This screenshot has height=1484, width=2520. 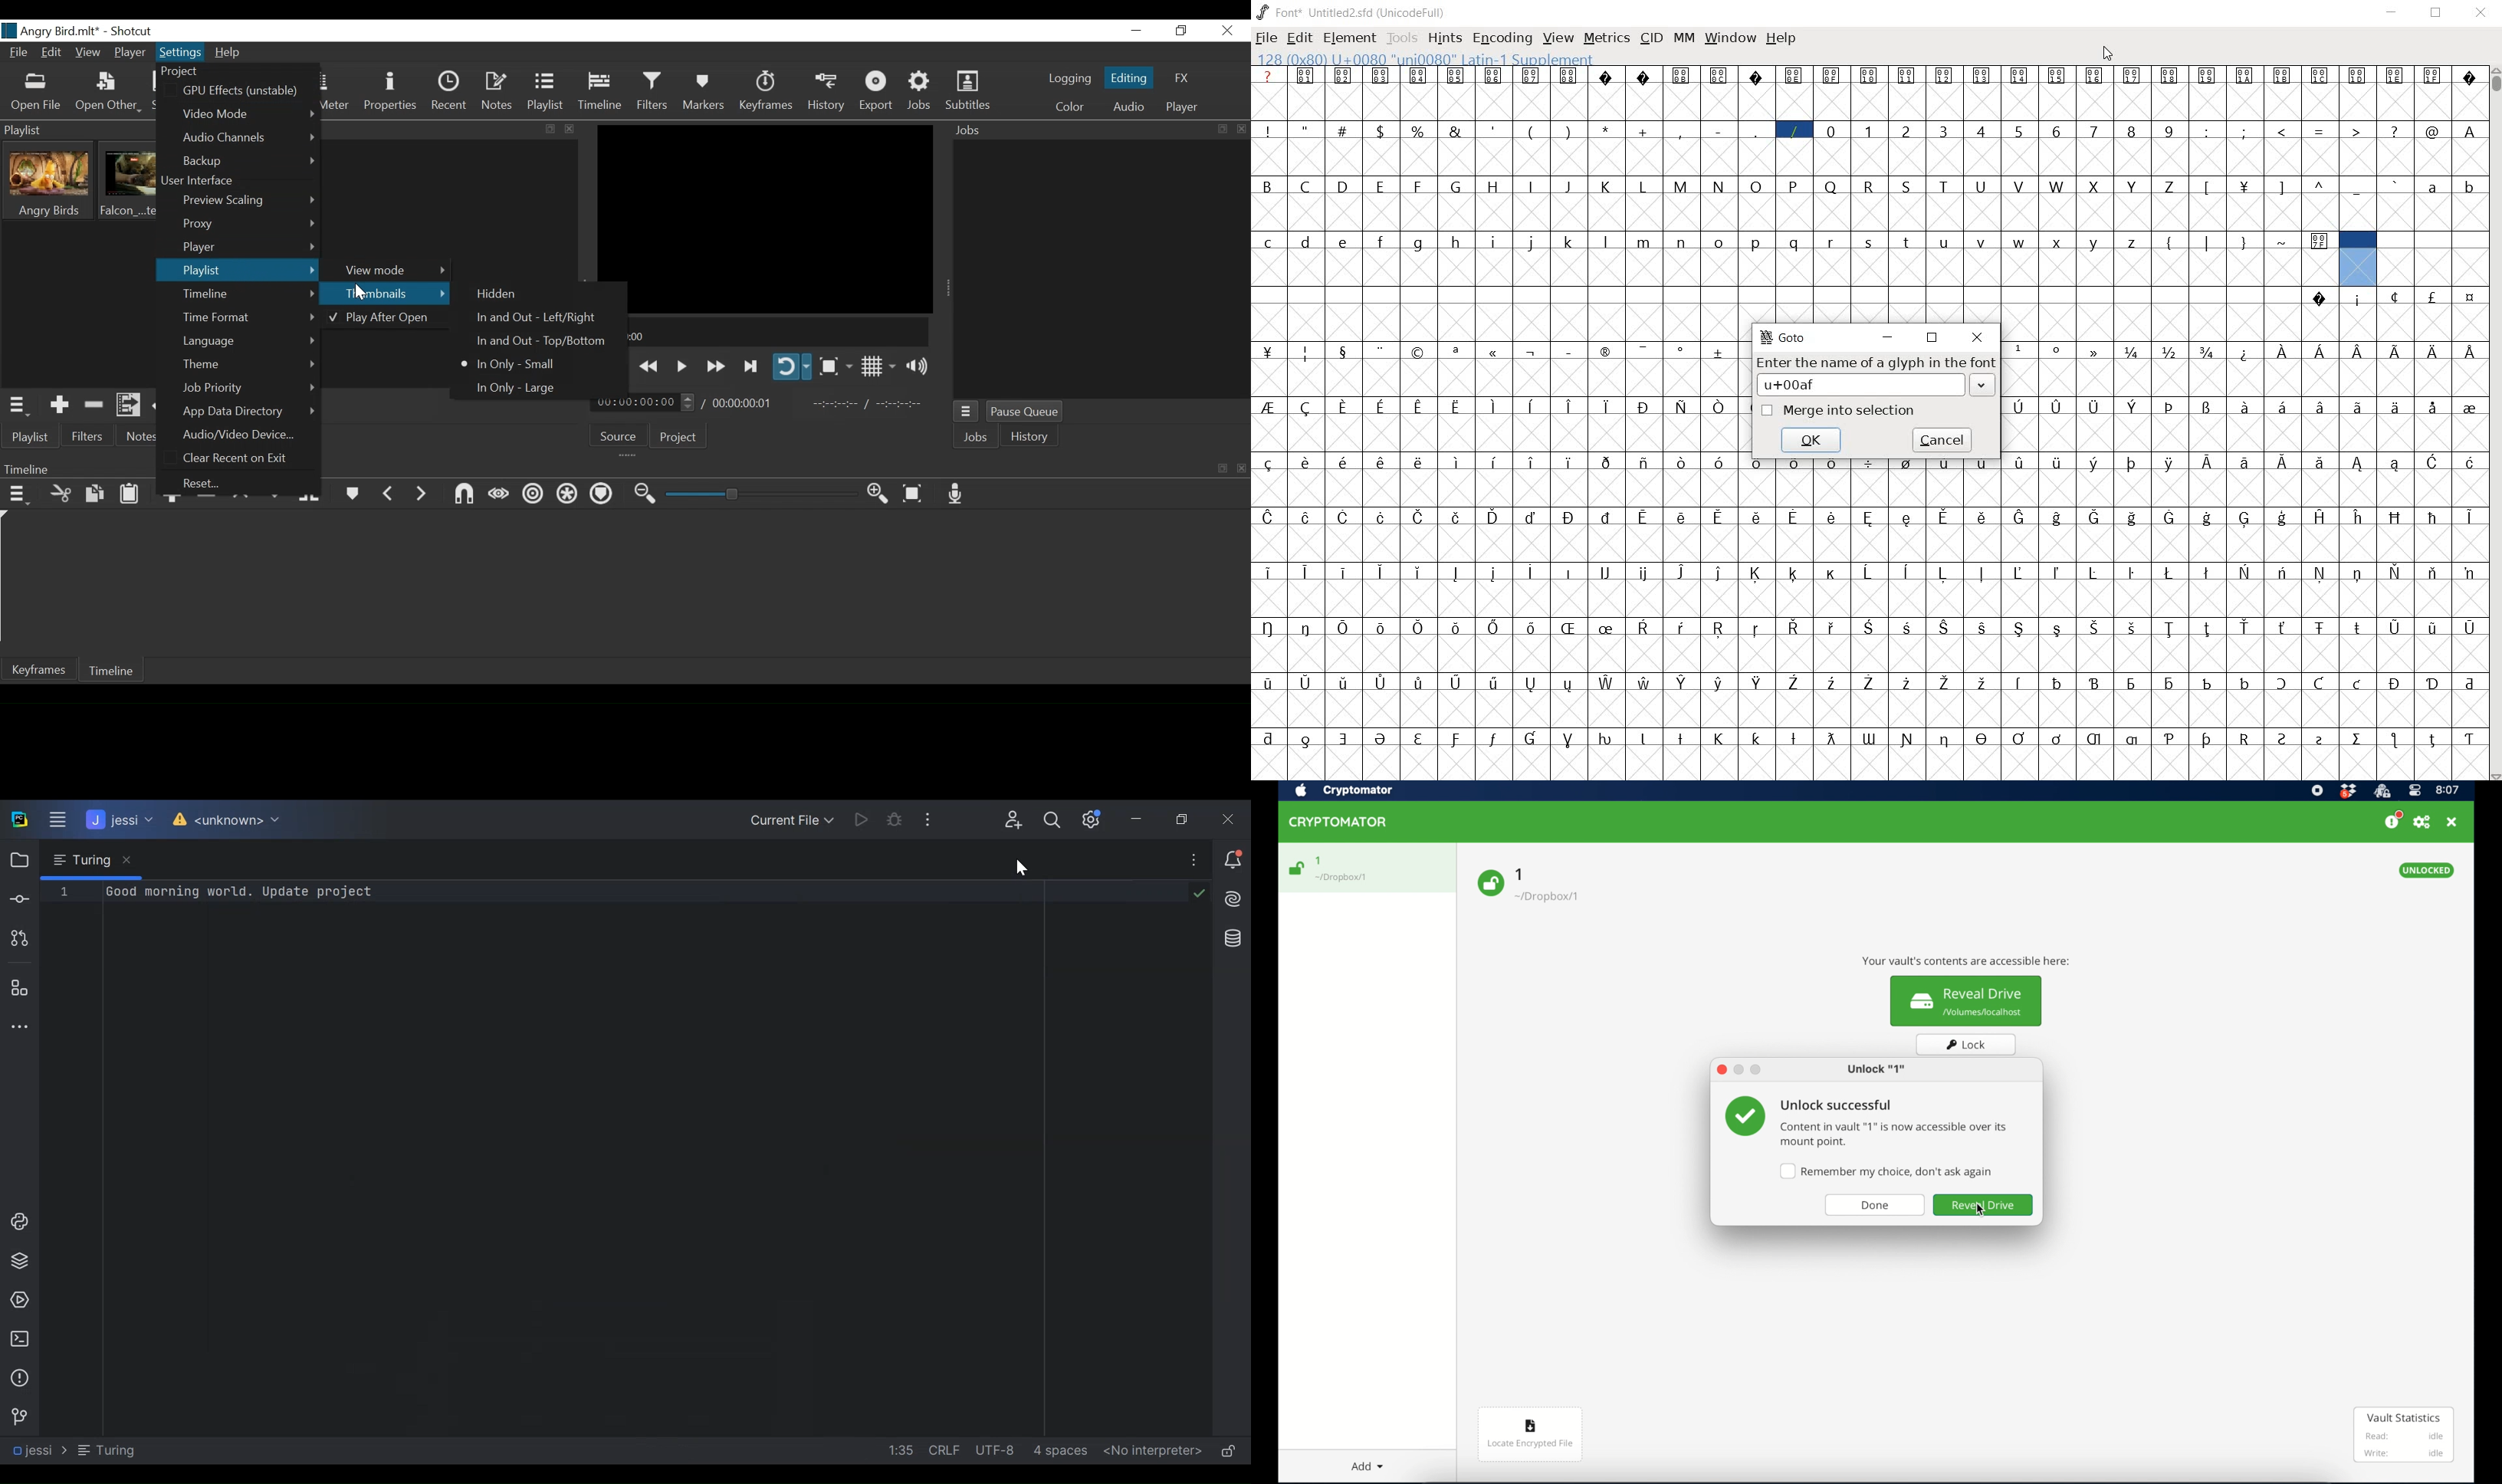 What do you see at coordinates (1871, 627) in the screenshot?
I see `Symbol` at bounding box center [1871, 627].